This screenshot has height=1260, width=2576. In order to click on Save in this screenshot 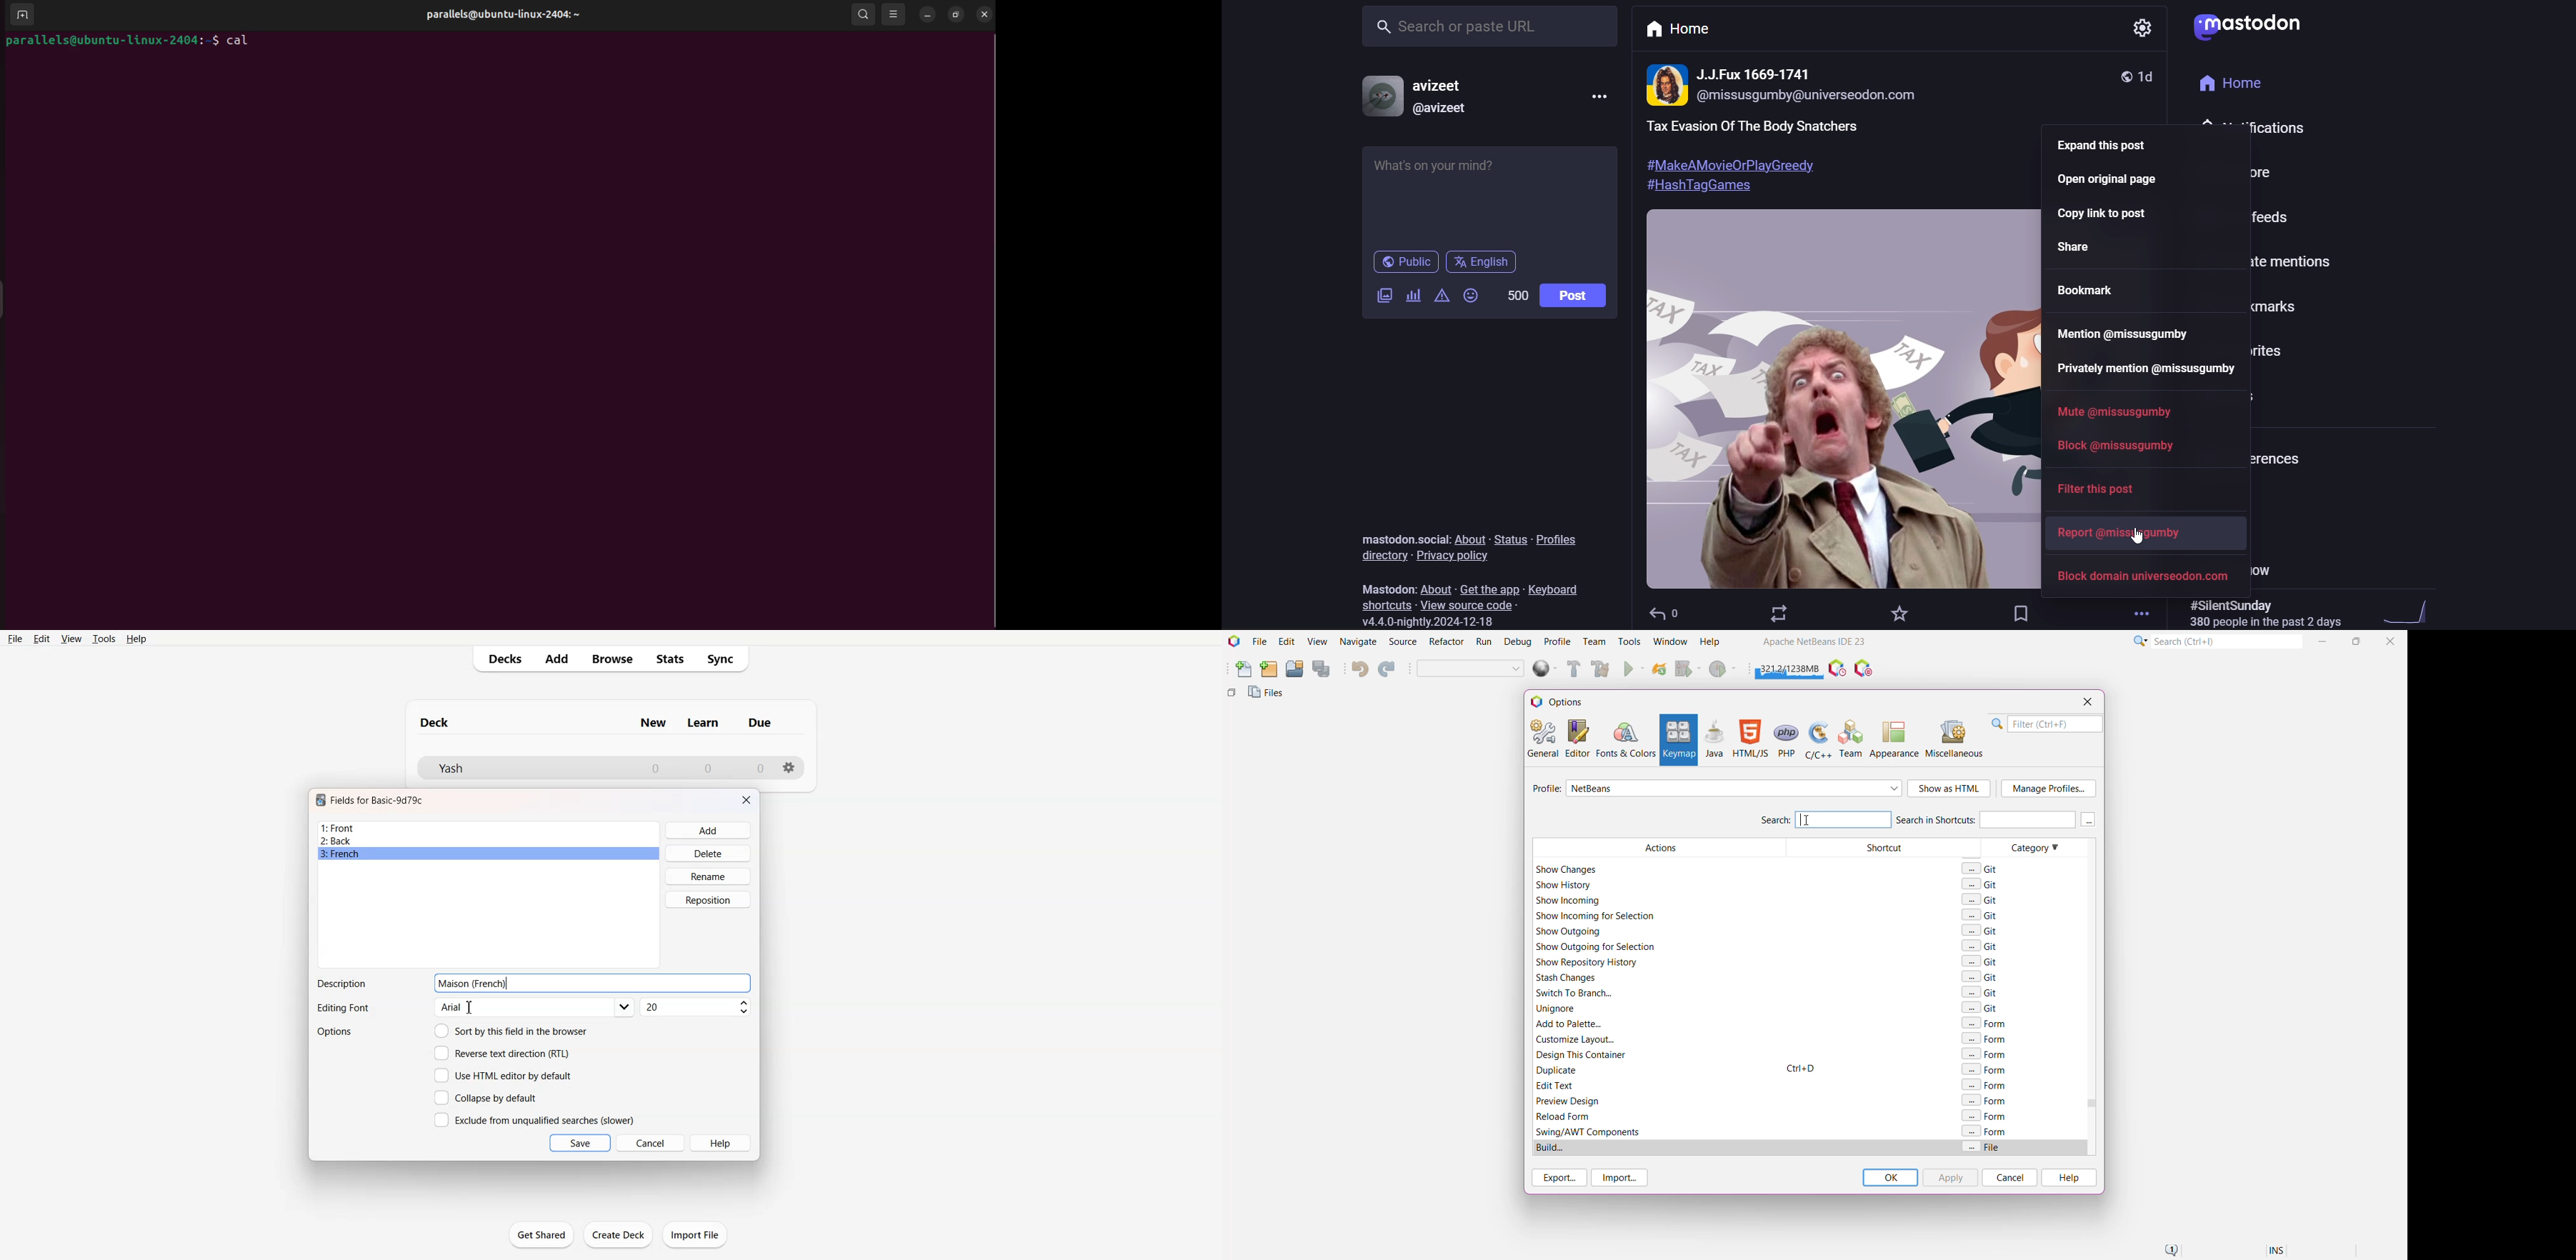, I will do `click(580, 1143)`.